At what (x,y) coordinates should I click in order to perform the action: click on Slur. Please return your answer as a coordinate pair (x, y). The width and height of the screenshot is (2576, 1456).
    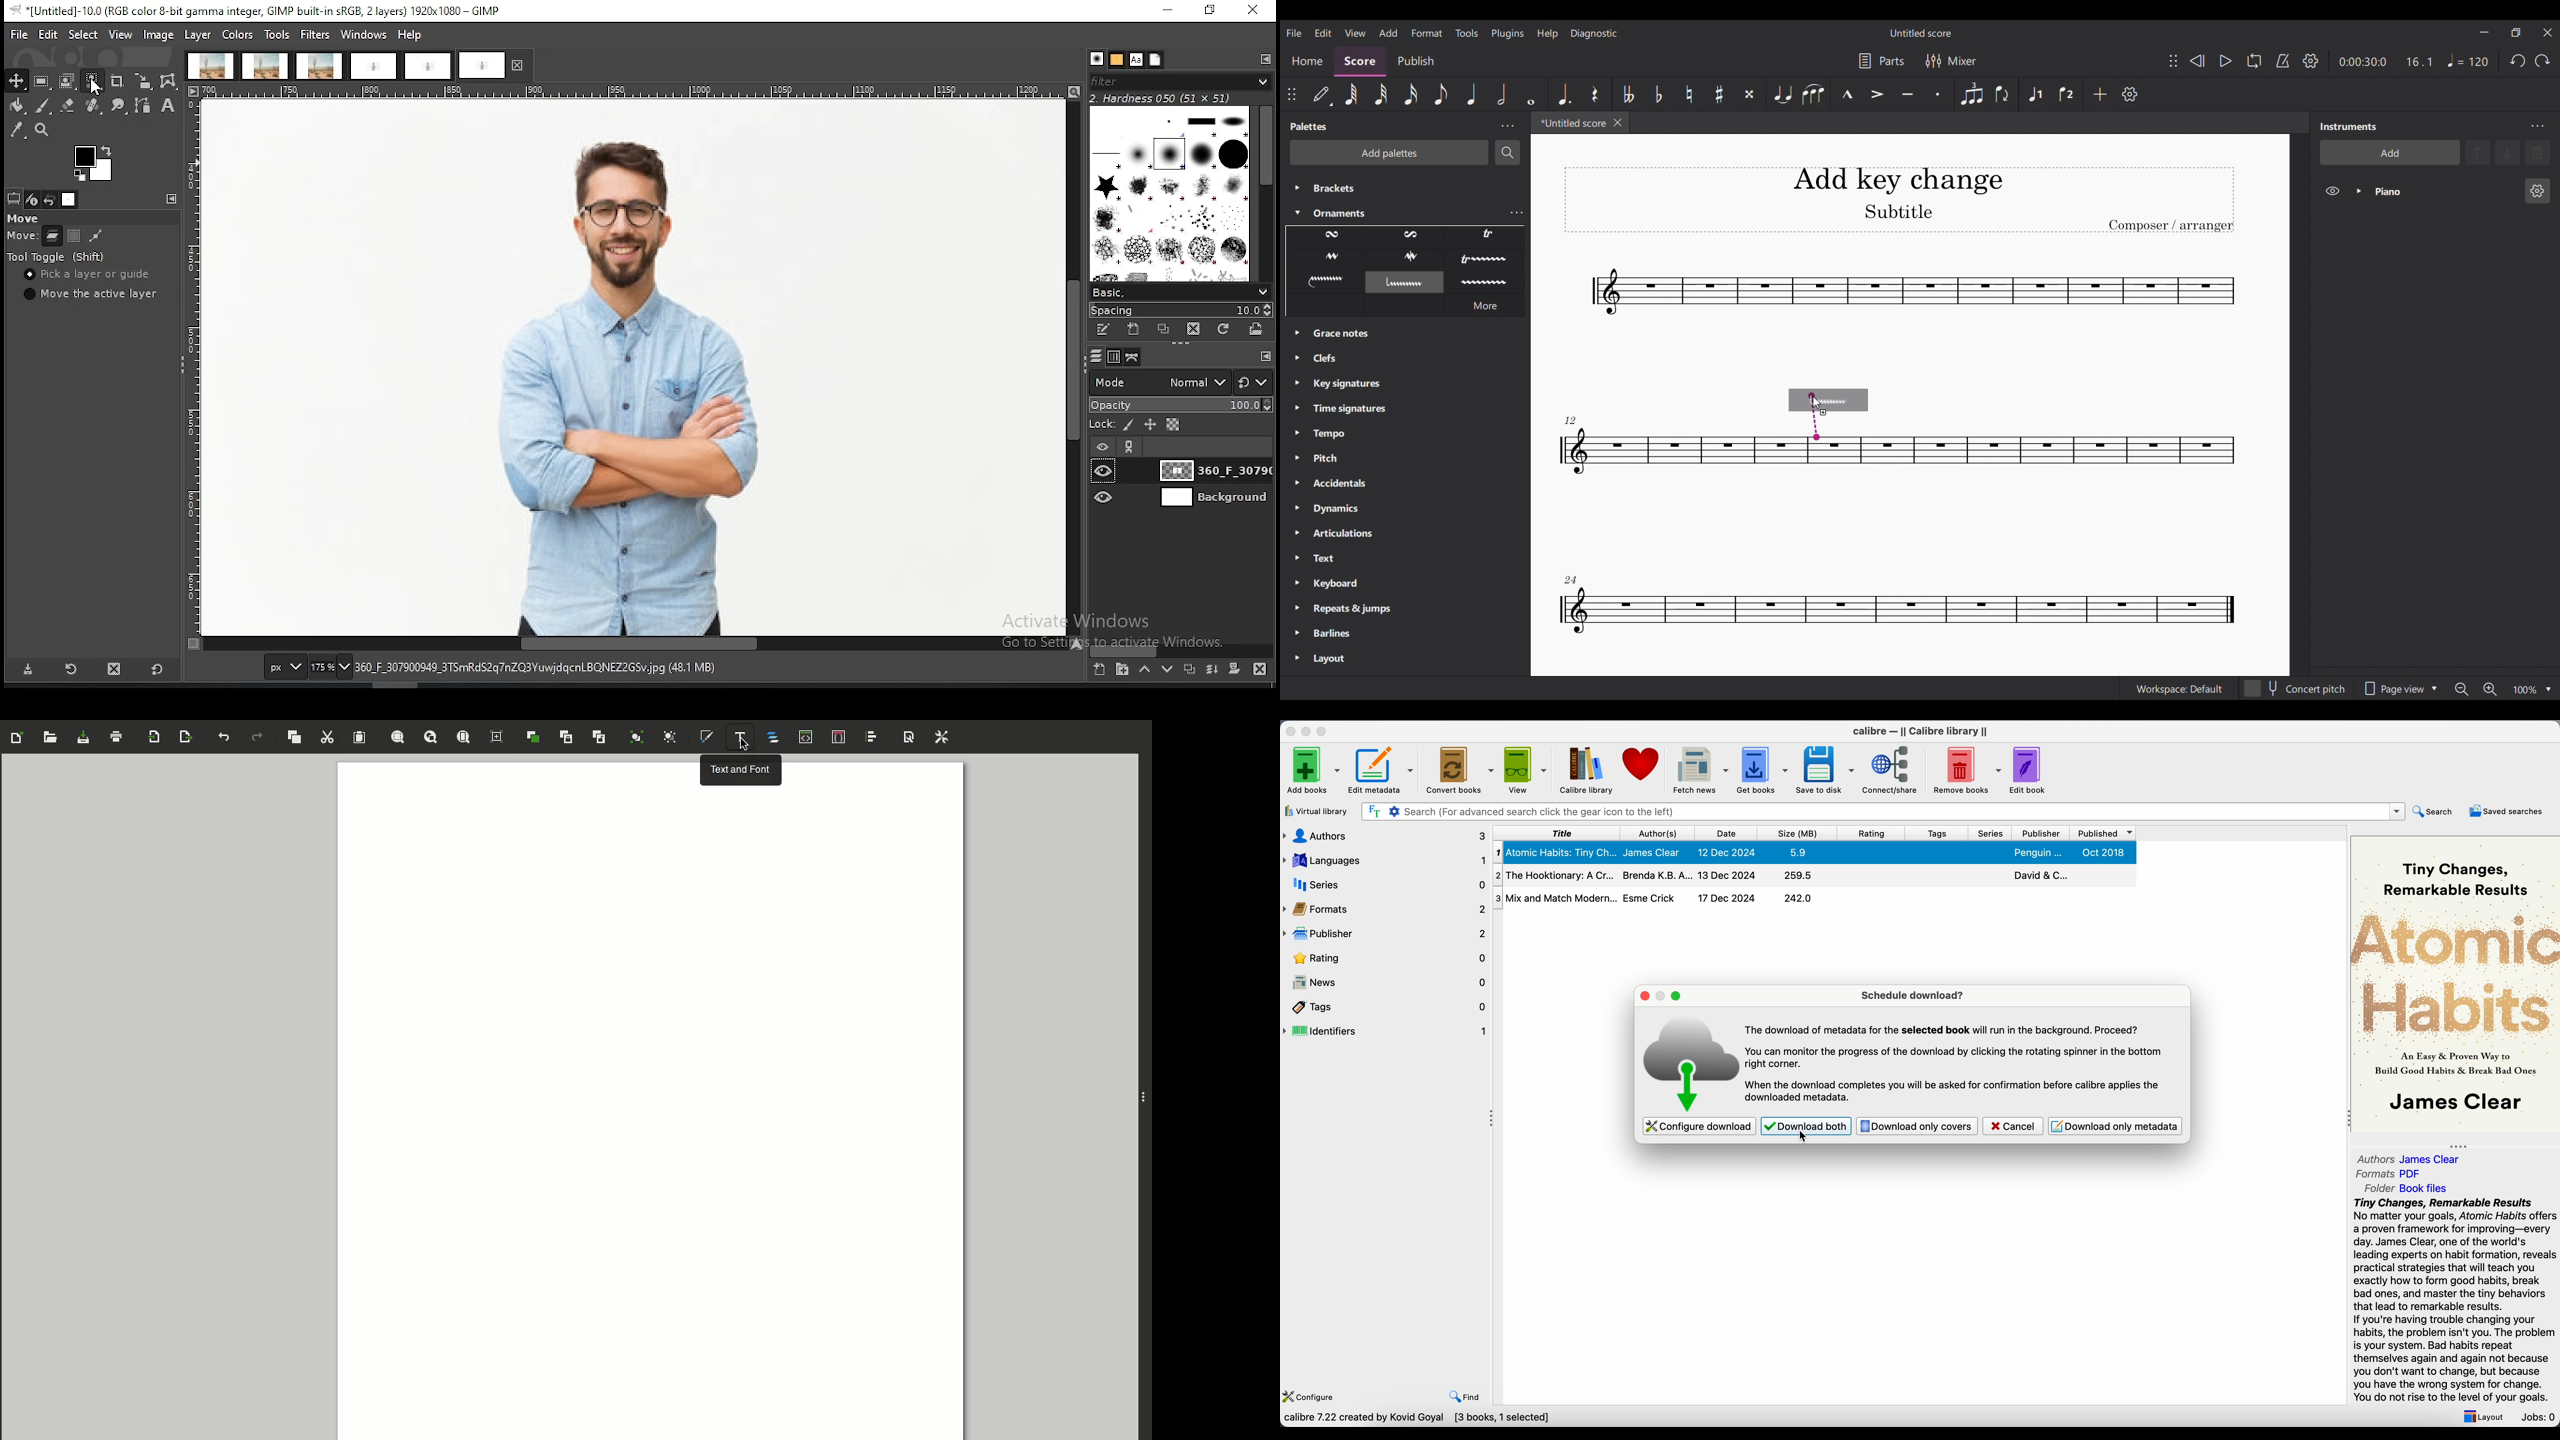
    Looking at the image, I should click on (1813, 93).